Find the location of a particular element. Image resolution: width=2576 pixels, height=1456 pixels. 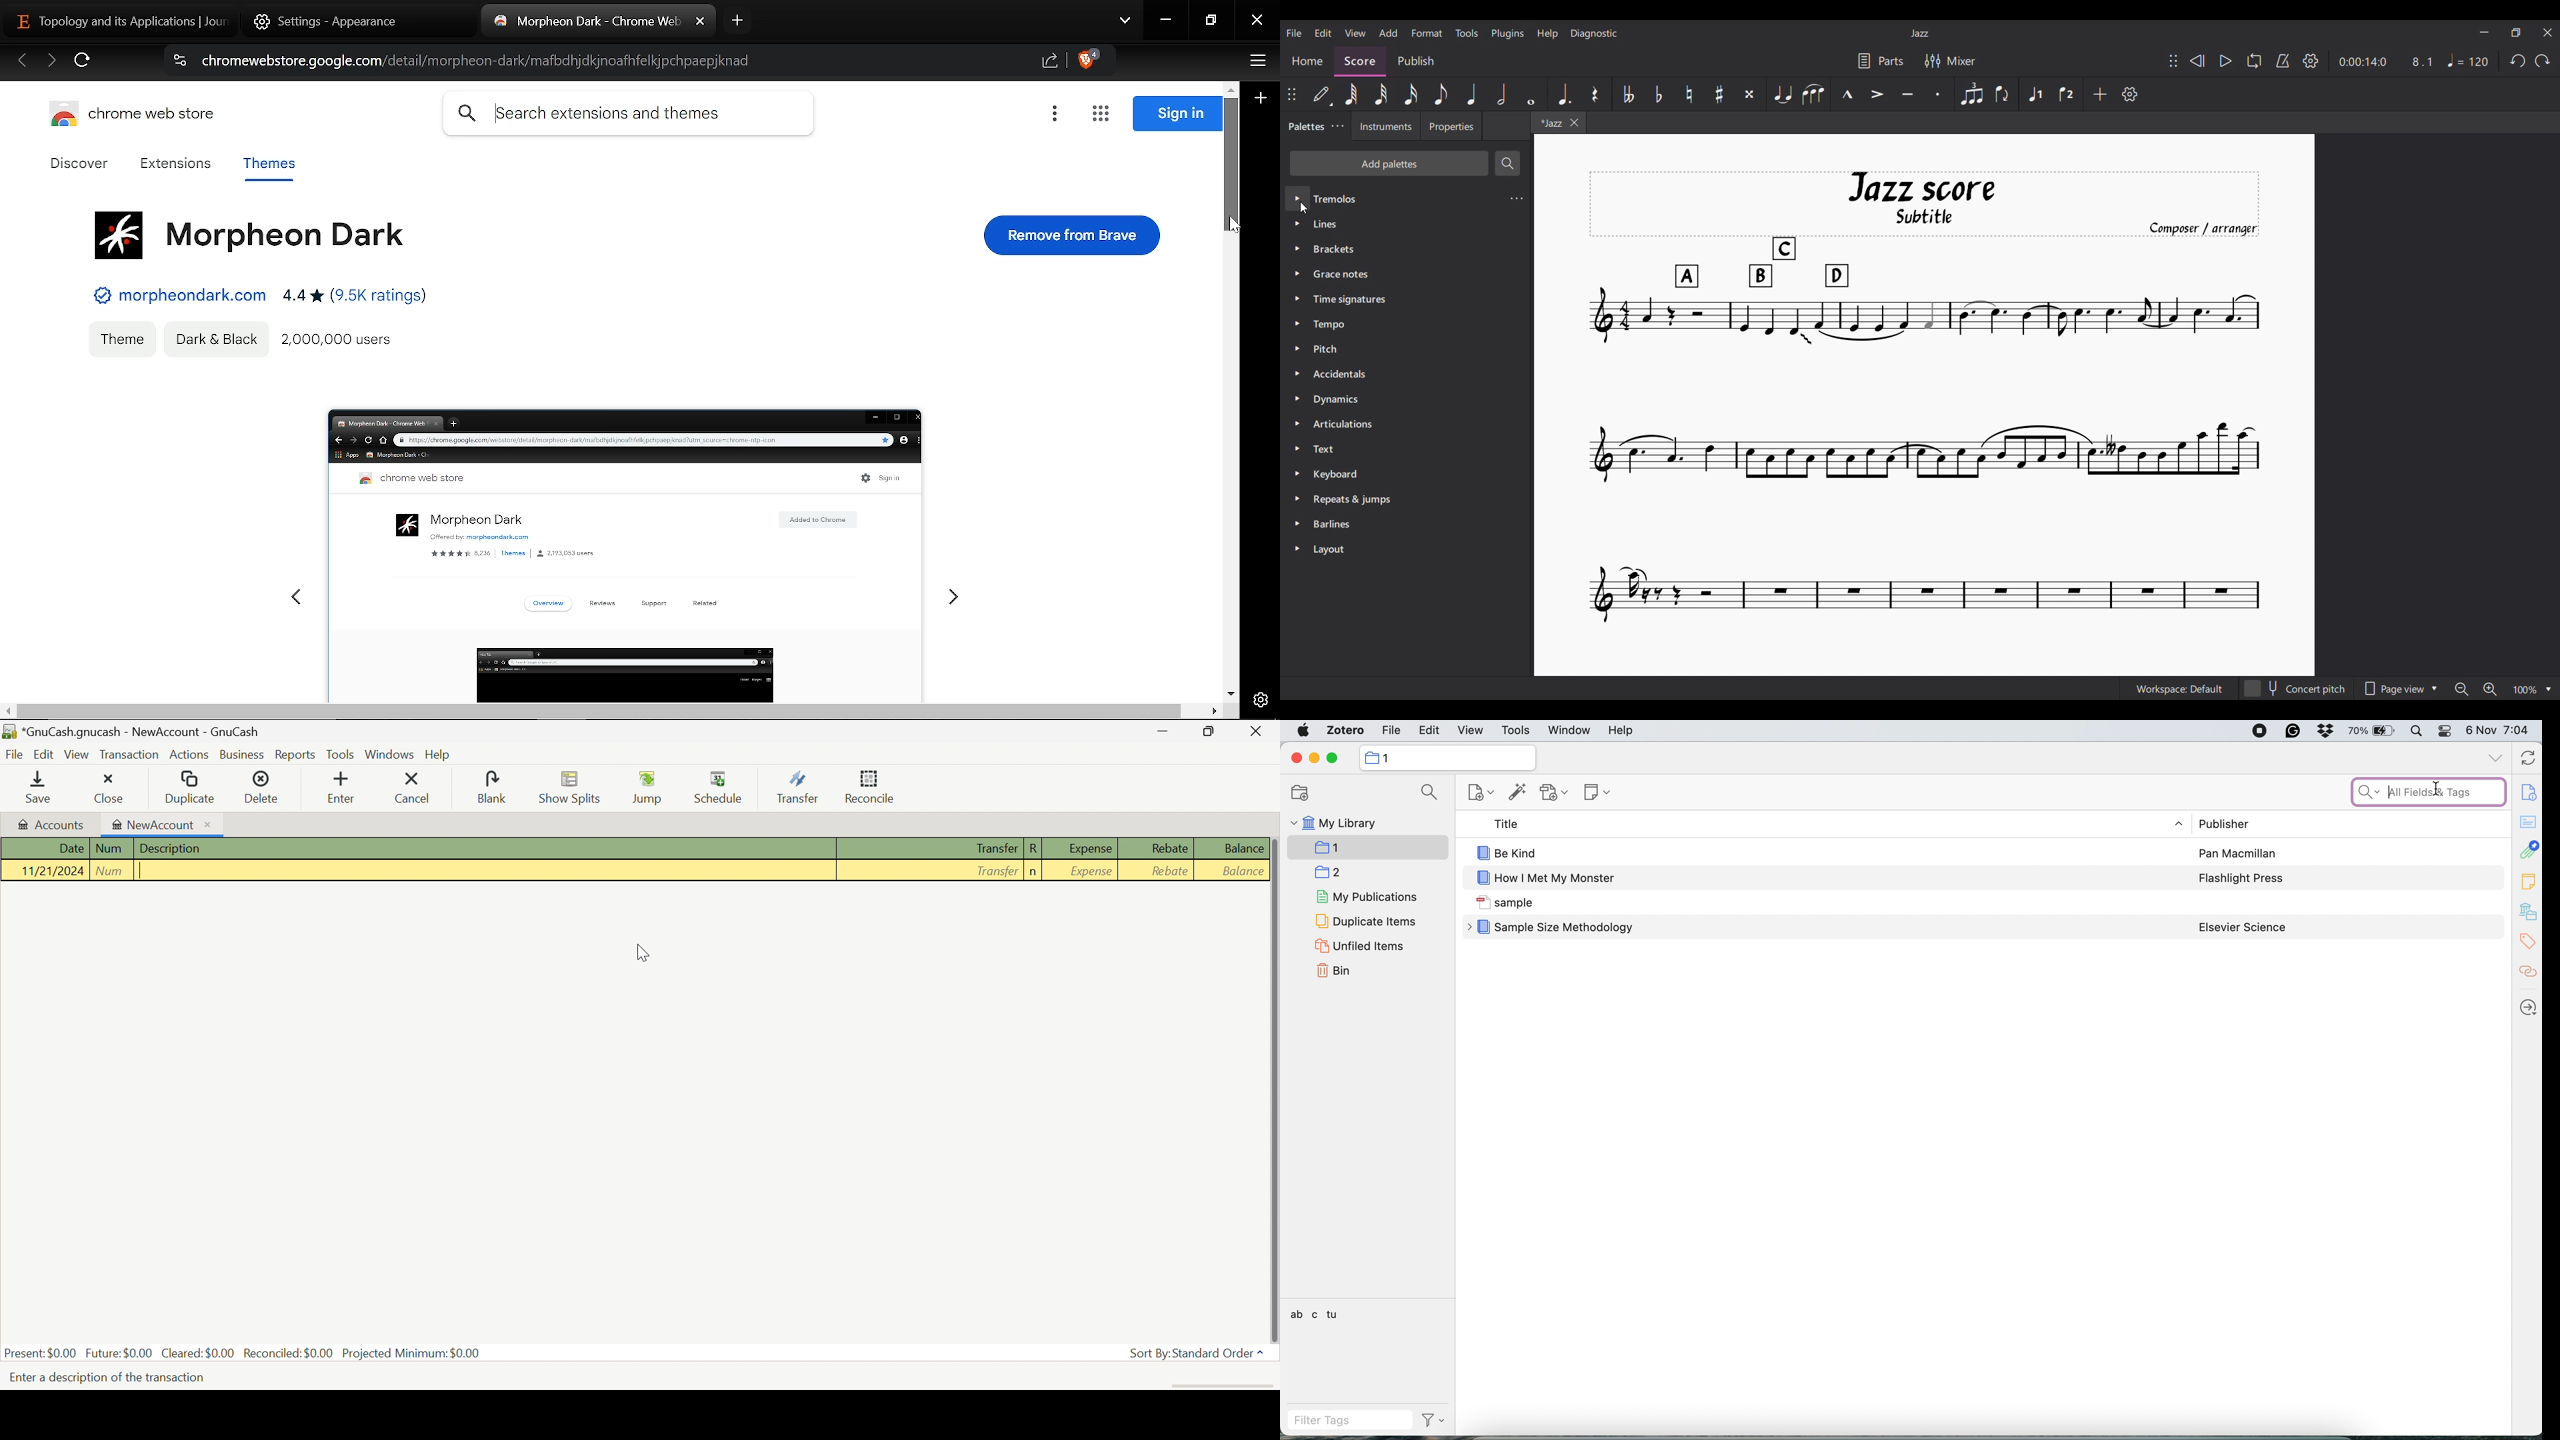

Toggle flat is located at coordinates (1659, 94).